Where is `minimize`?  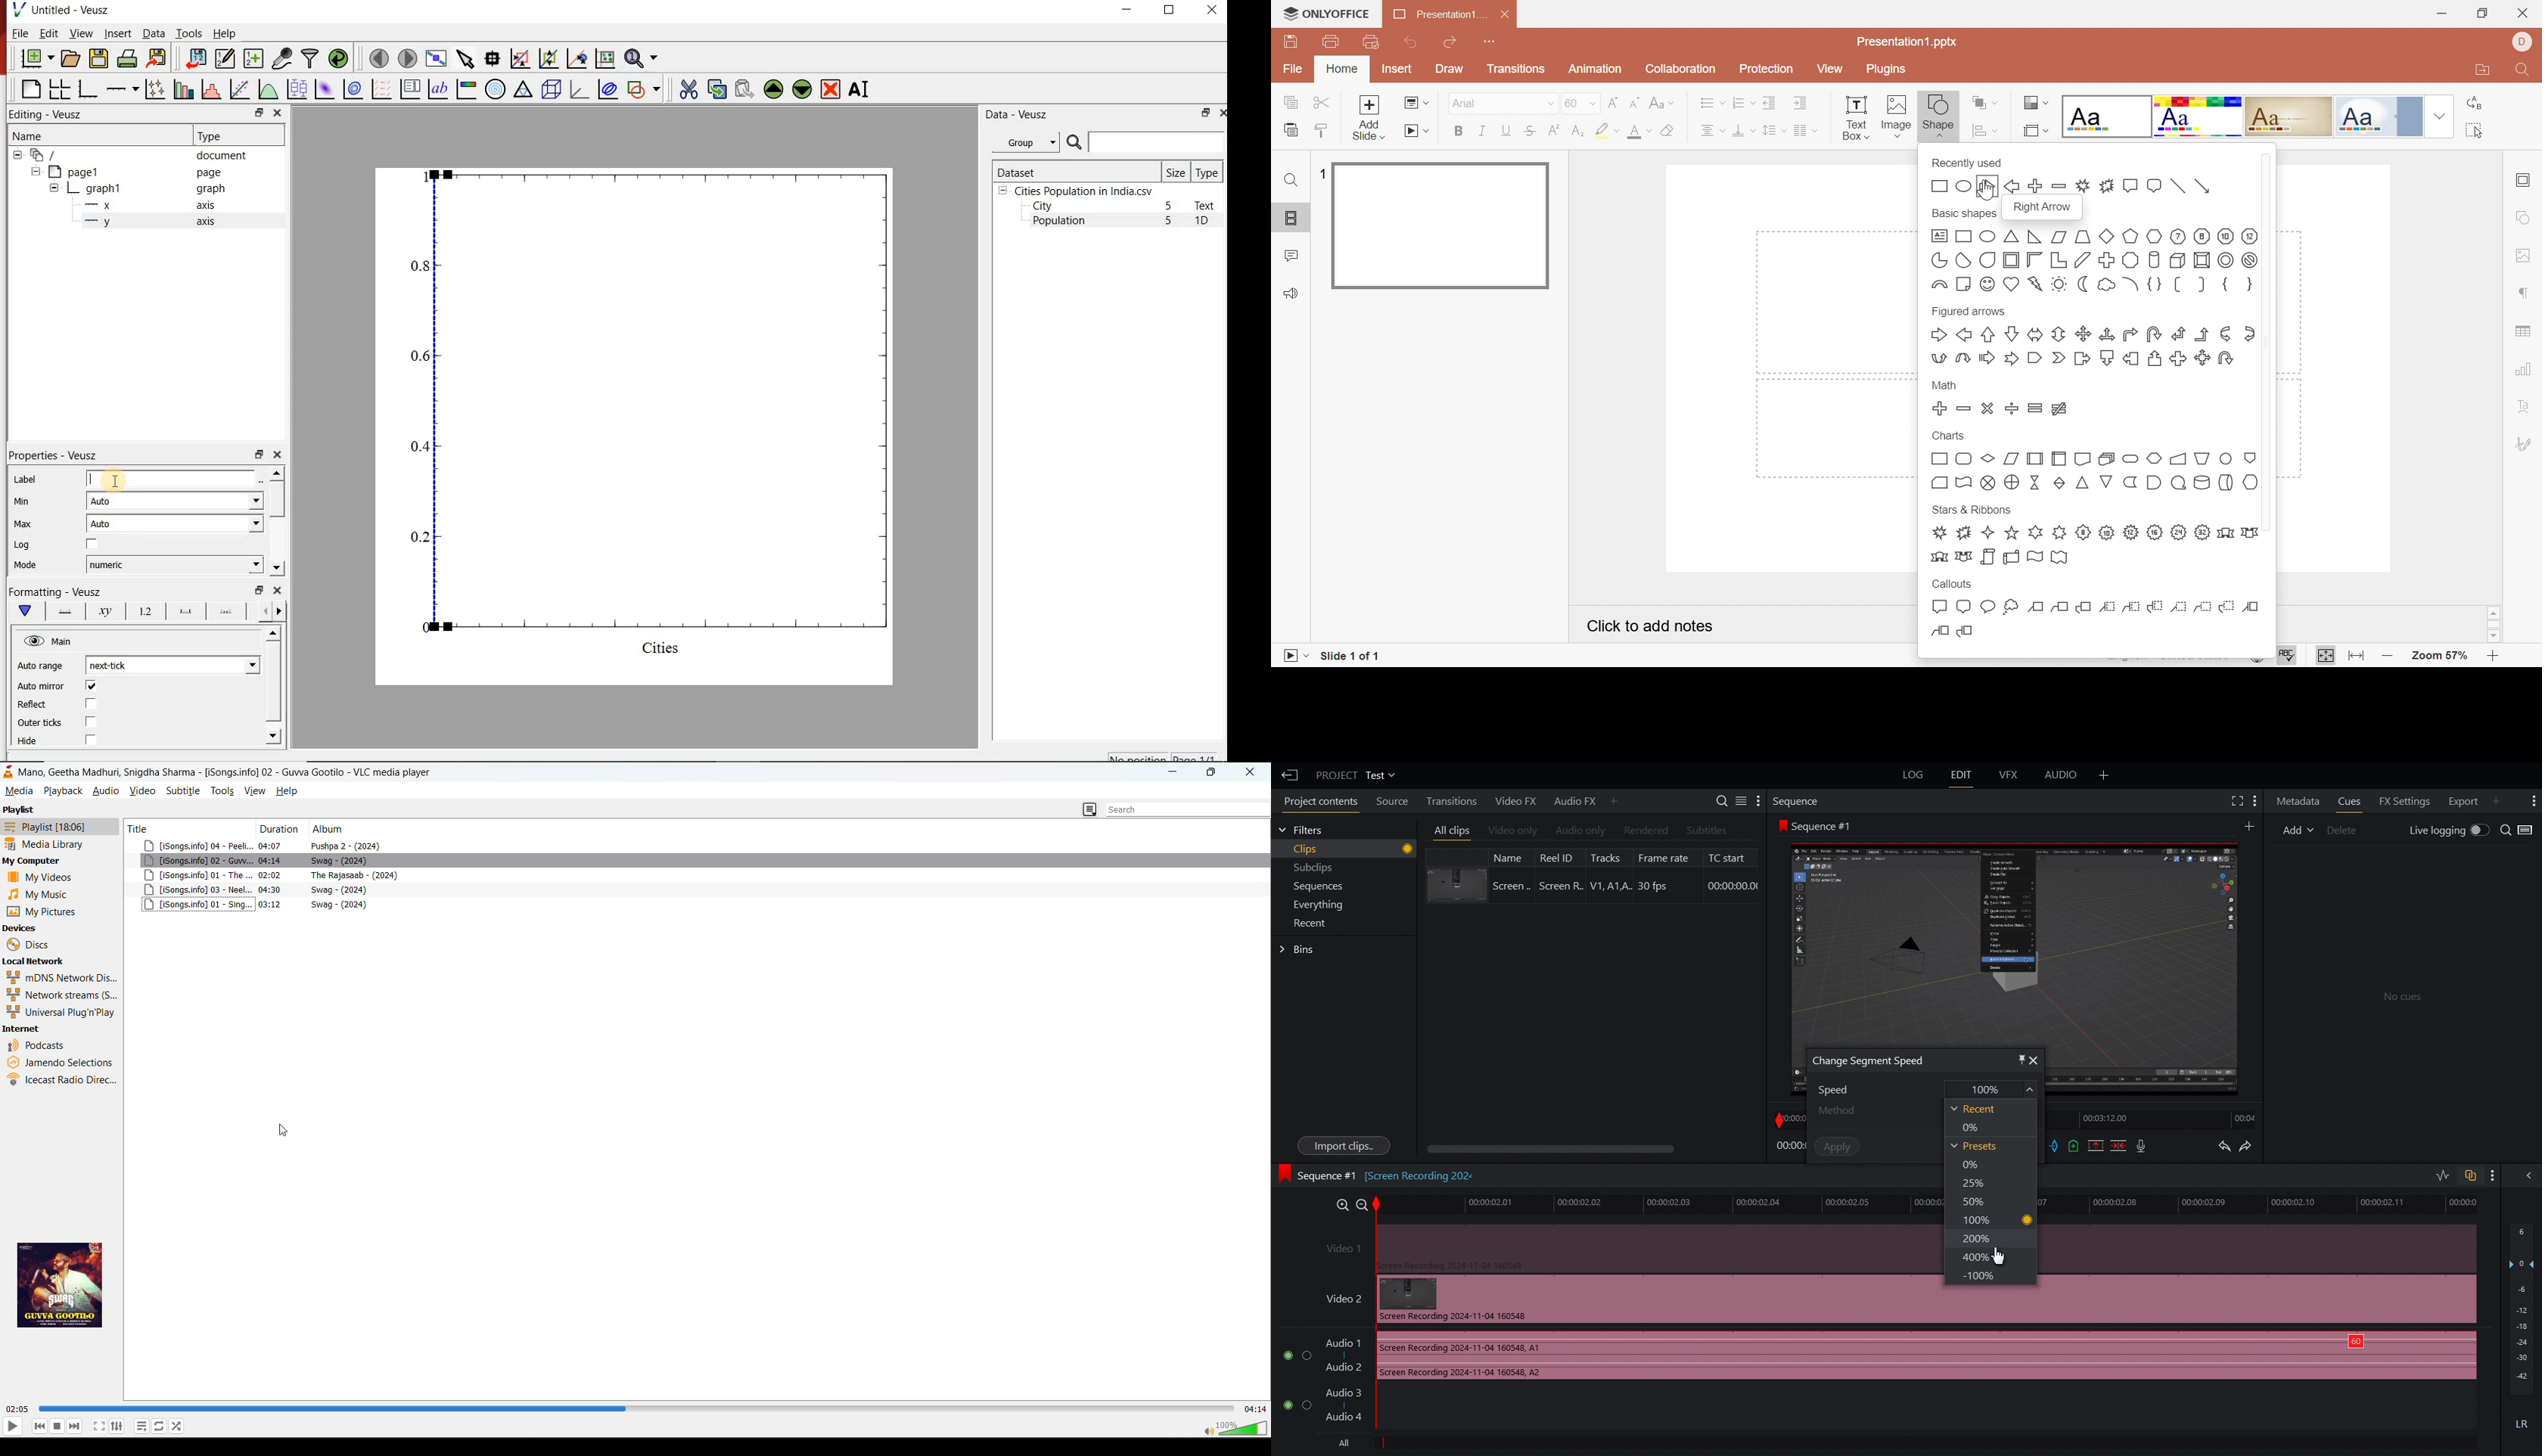
minimize is located at coordinates (1176, 772).